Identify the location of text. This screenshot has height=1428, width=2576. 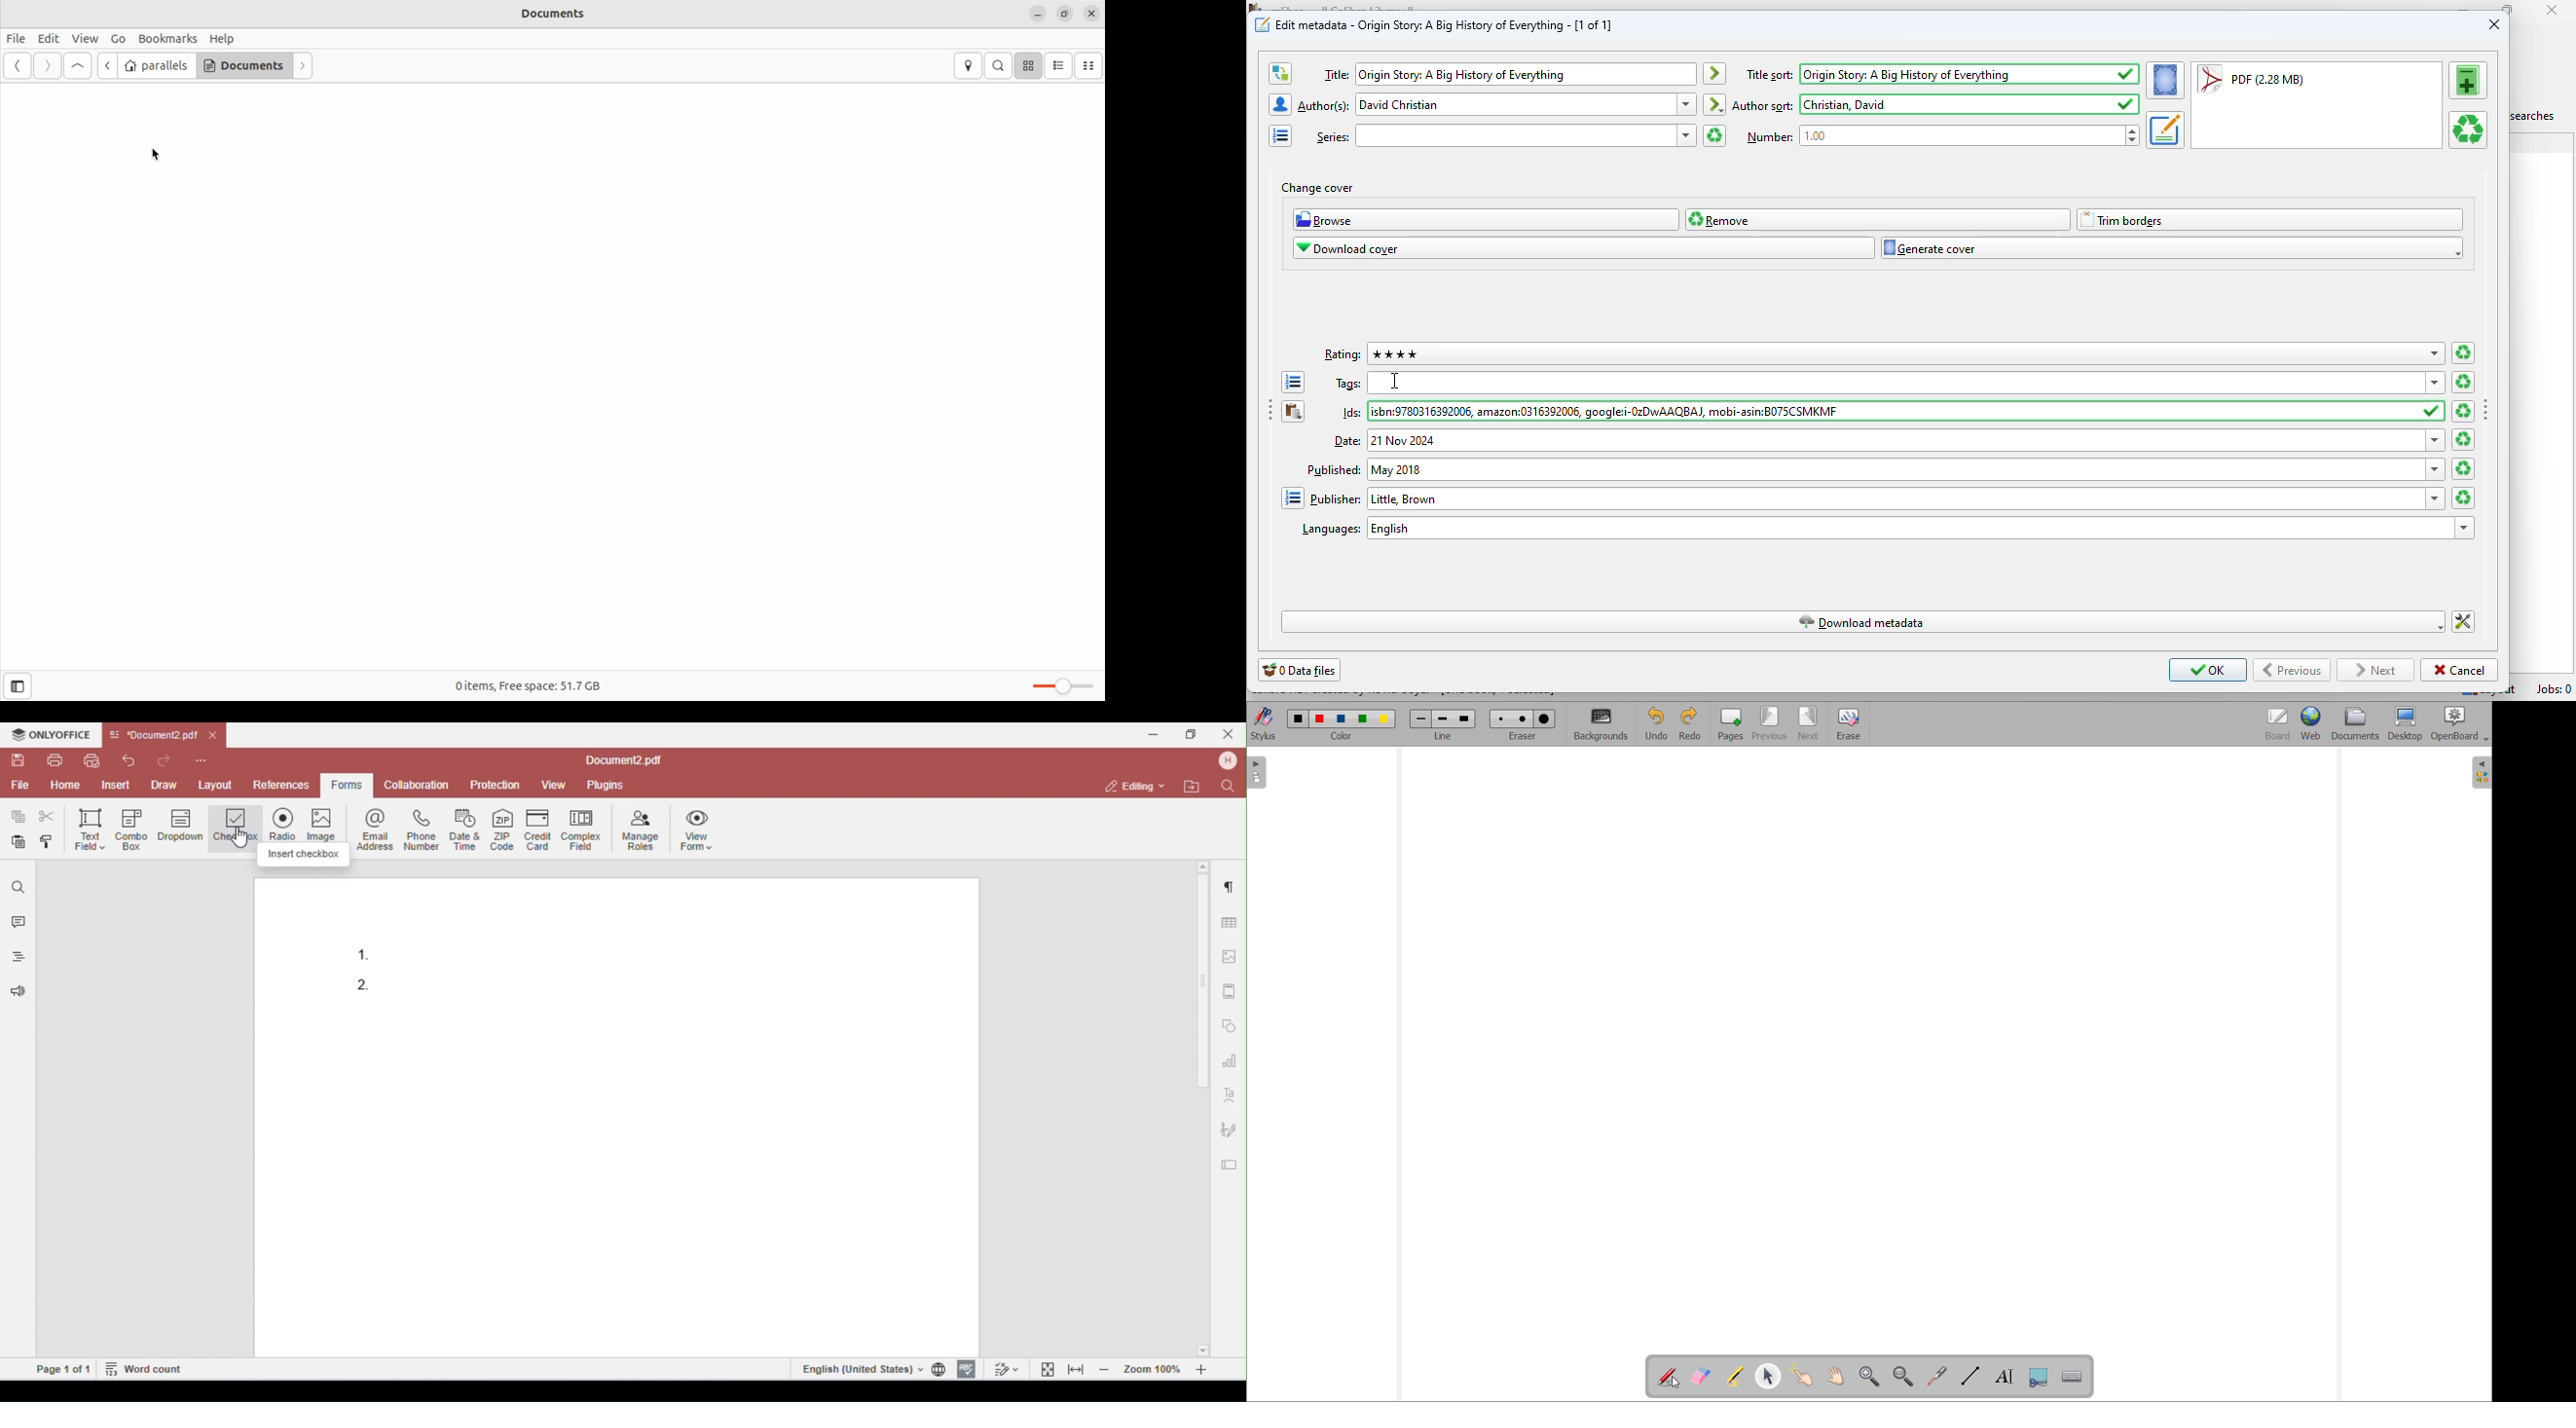
(1331, 530).